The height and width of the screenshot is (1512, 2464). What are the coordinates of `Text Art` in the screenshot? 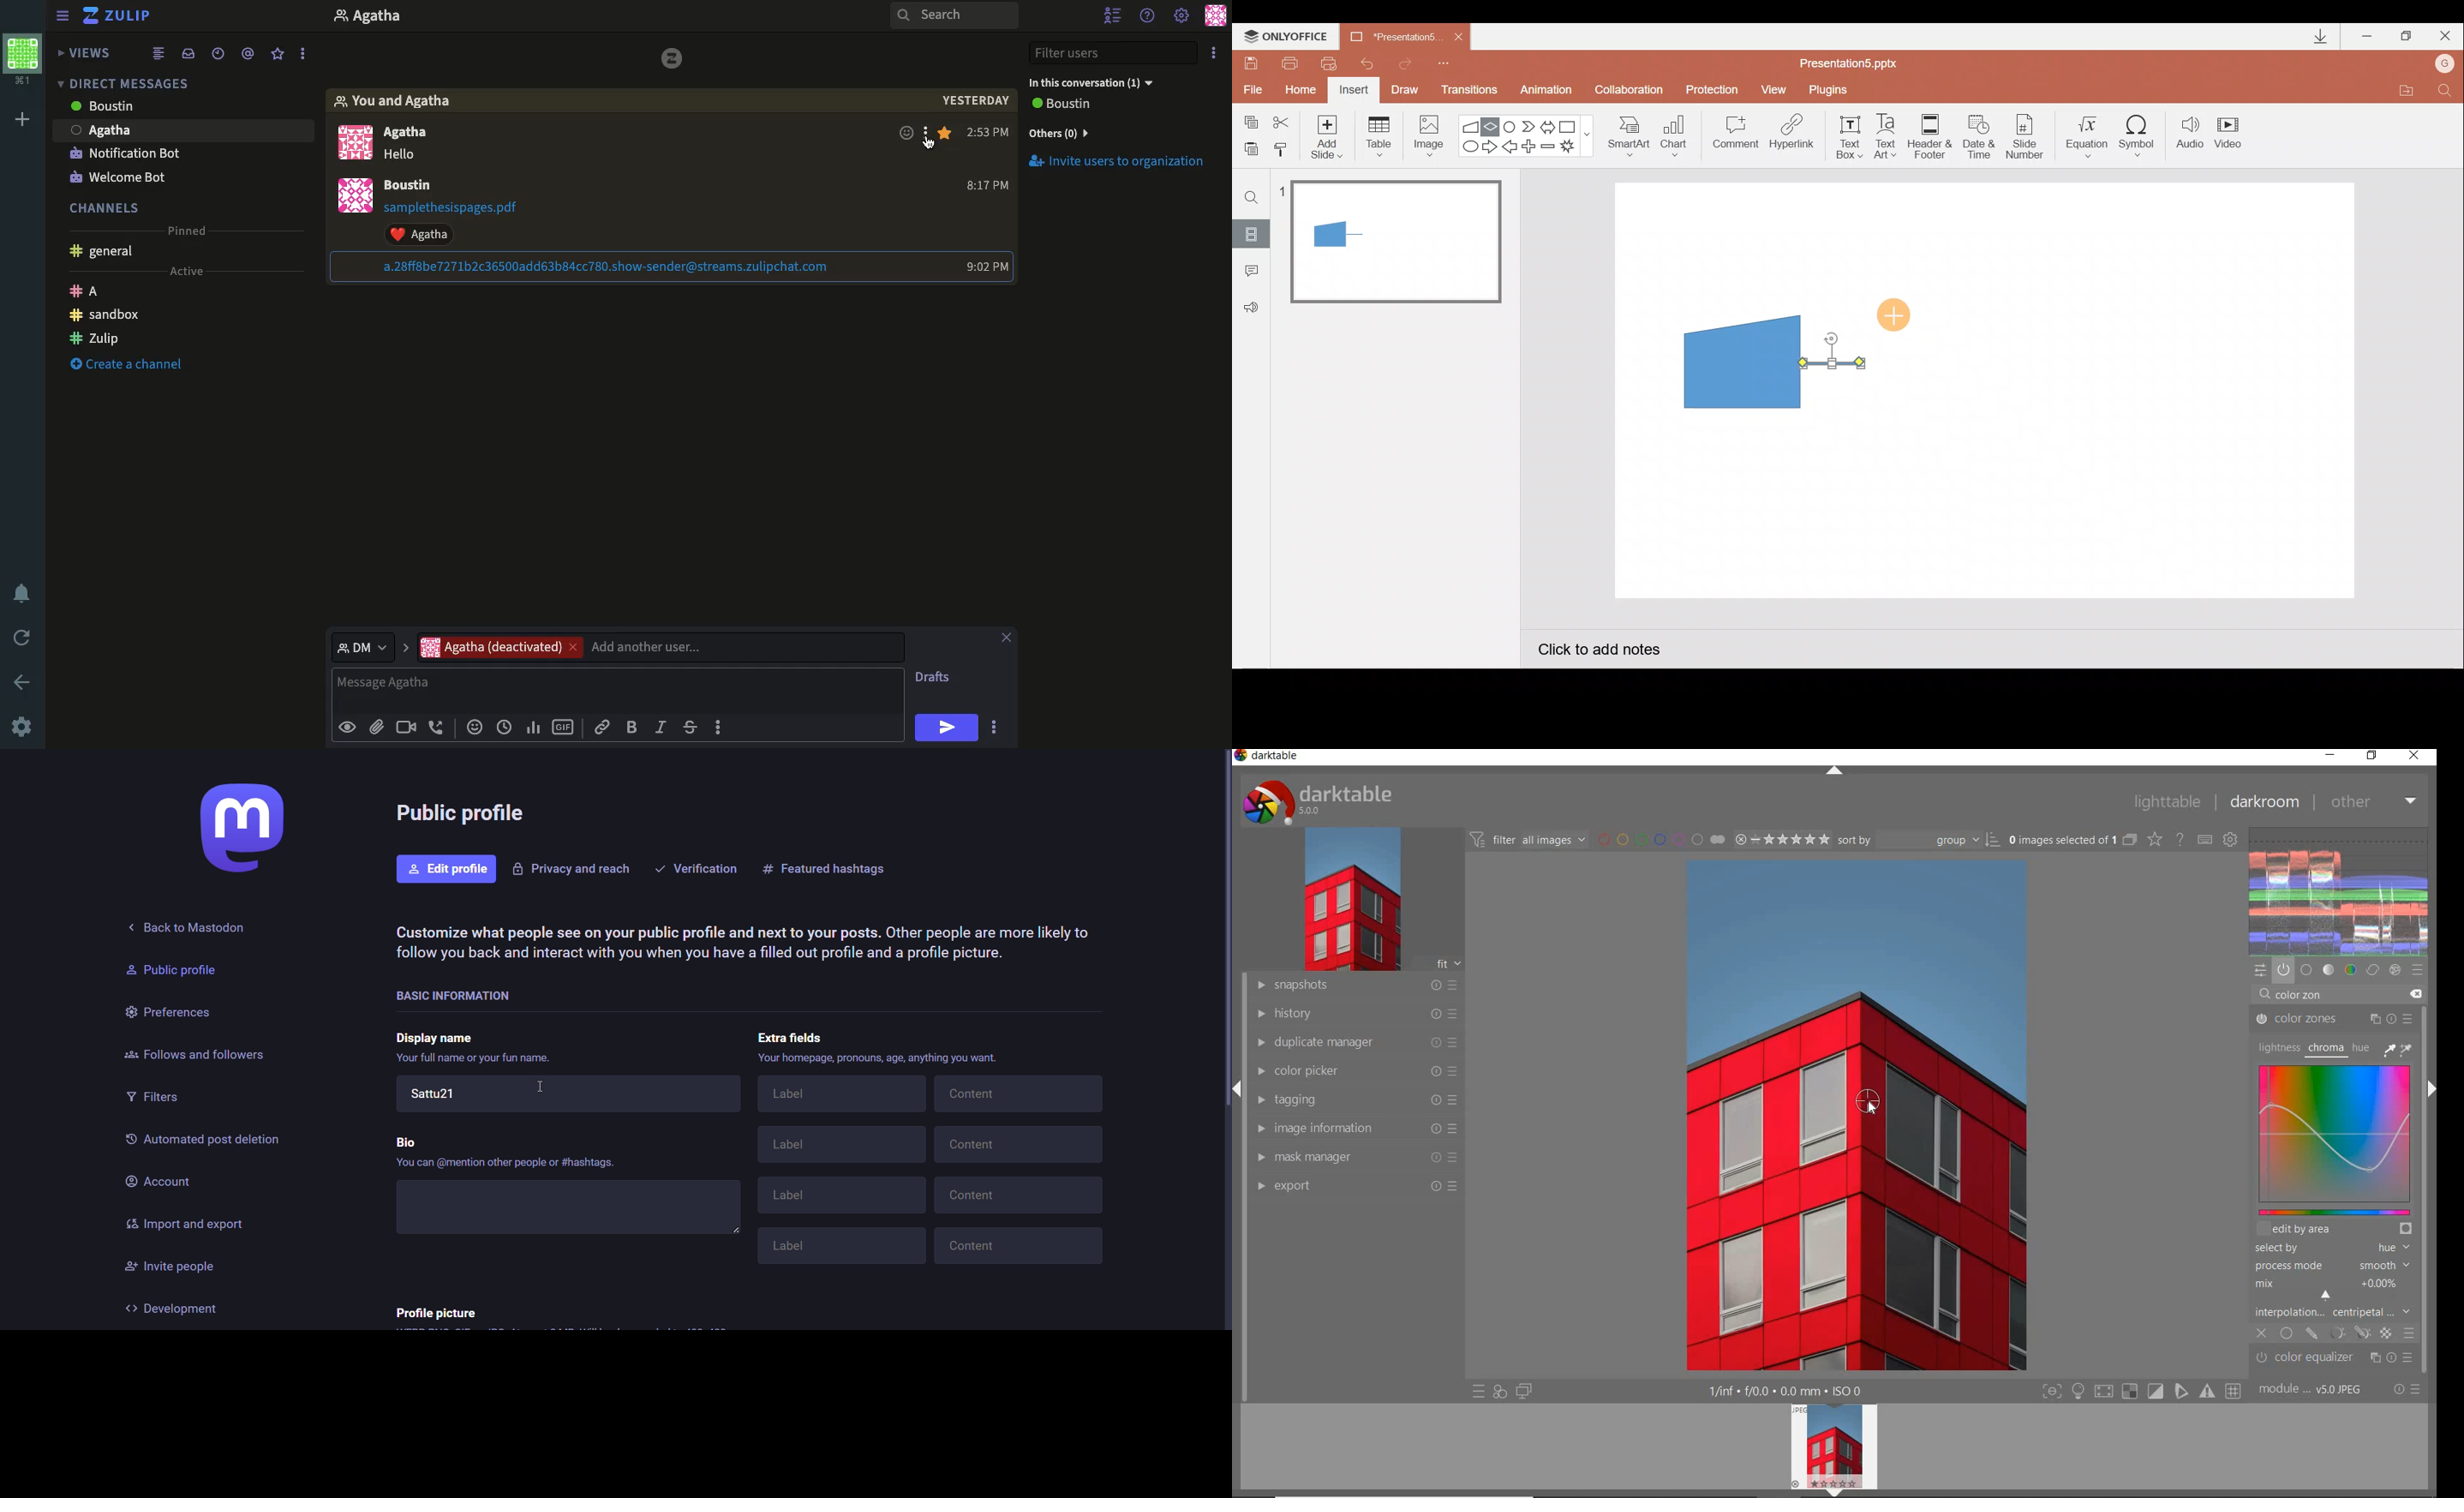 It's located at (1889, 136).